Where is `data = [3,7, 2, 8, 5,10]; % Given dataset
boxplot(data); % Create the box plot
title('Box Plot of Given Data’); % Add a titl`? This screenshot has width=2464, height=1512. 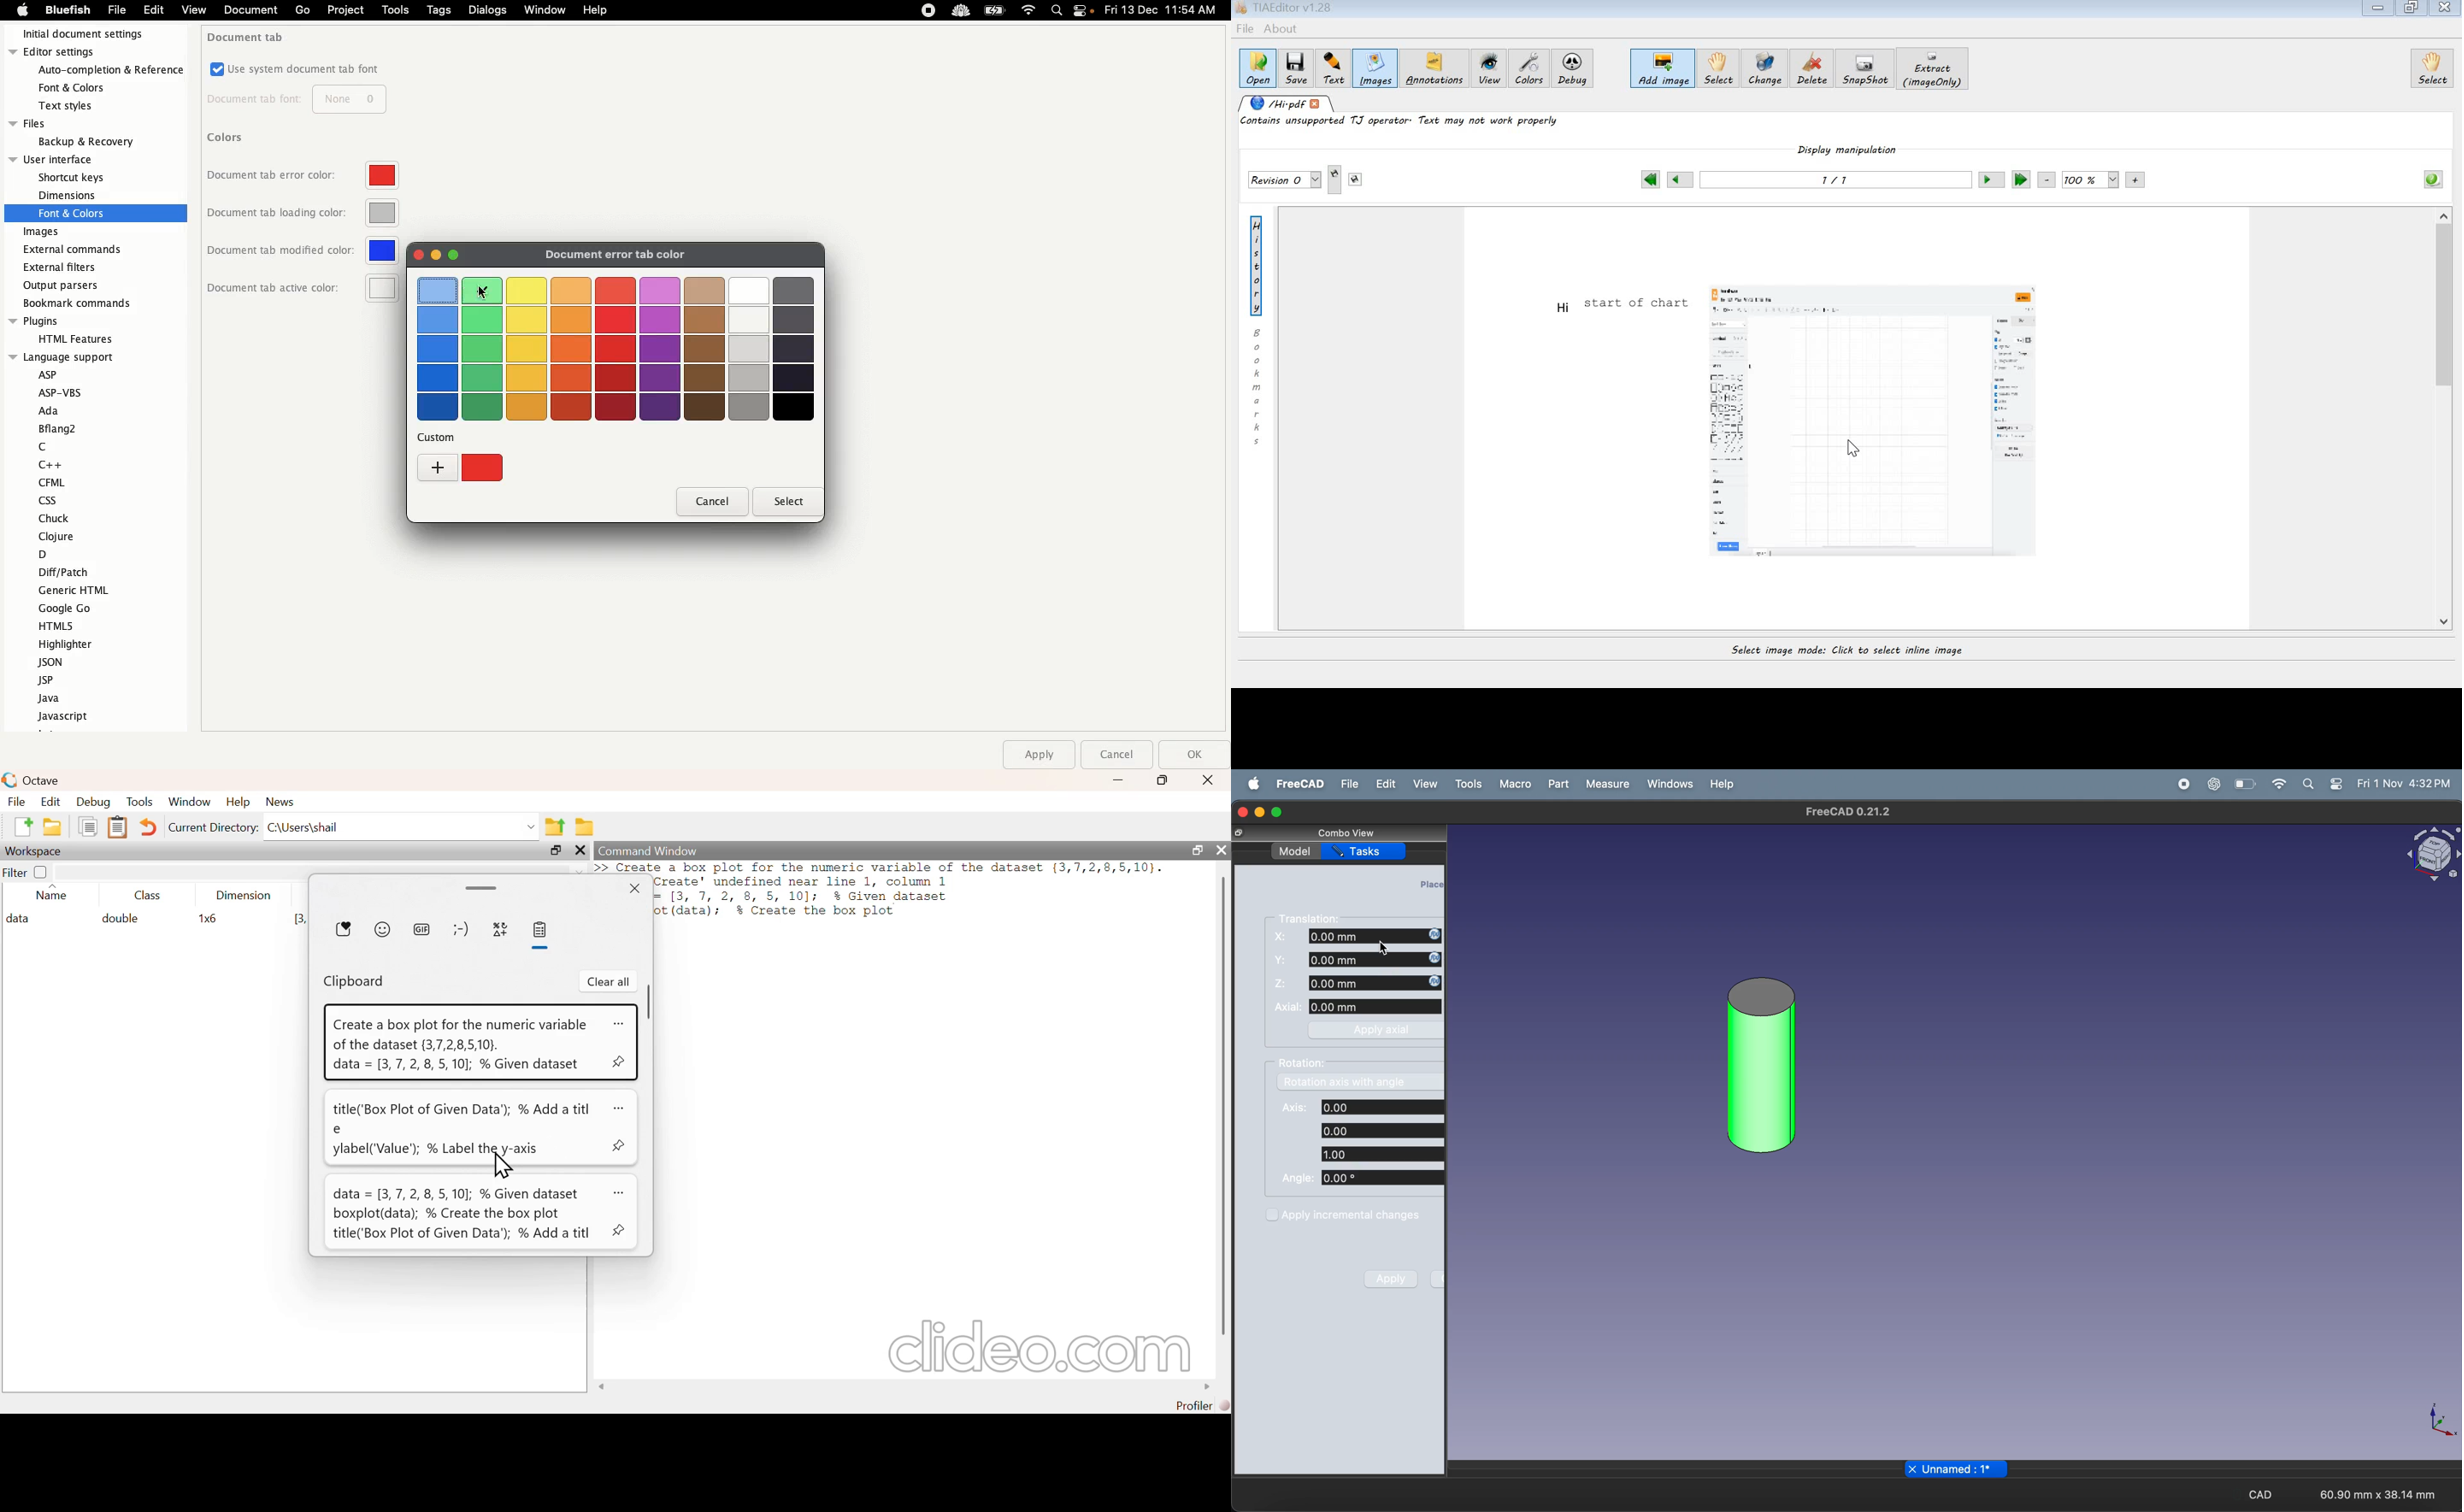 data = [3,7, 2, 8, 5,10]; % Given dataset
boxplot(data); % Create the box plot
title('Box Plot of Given Data’); % Add a titl is located at coordinates (460, 1216).